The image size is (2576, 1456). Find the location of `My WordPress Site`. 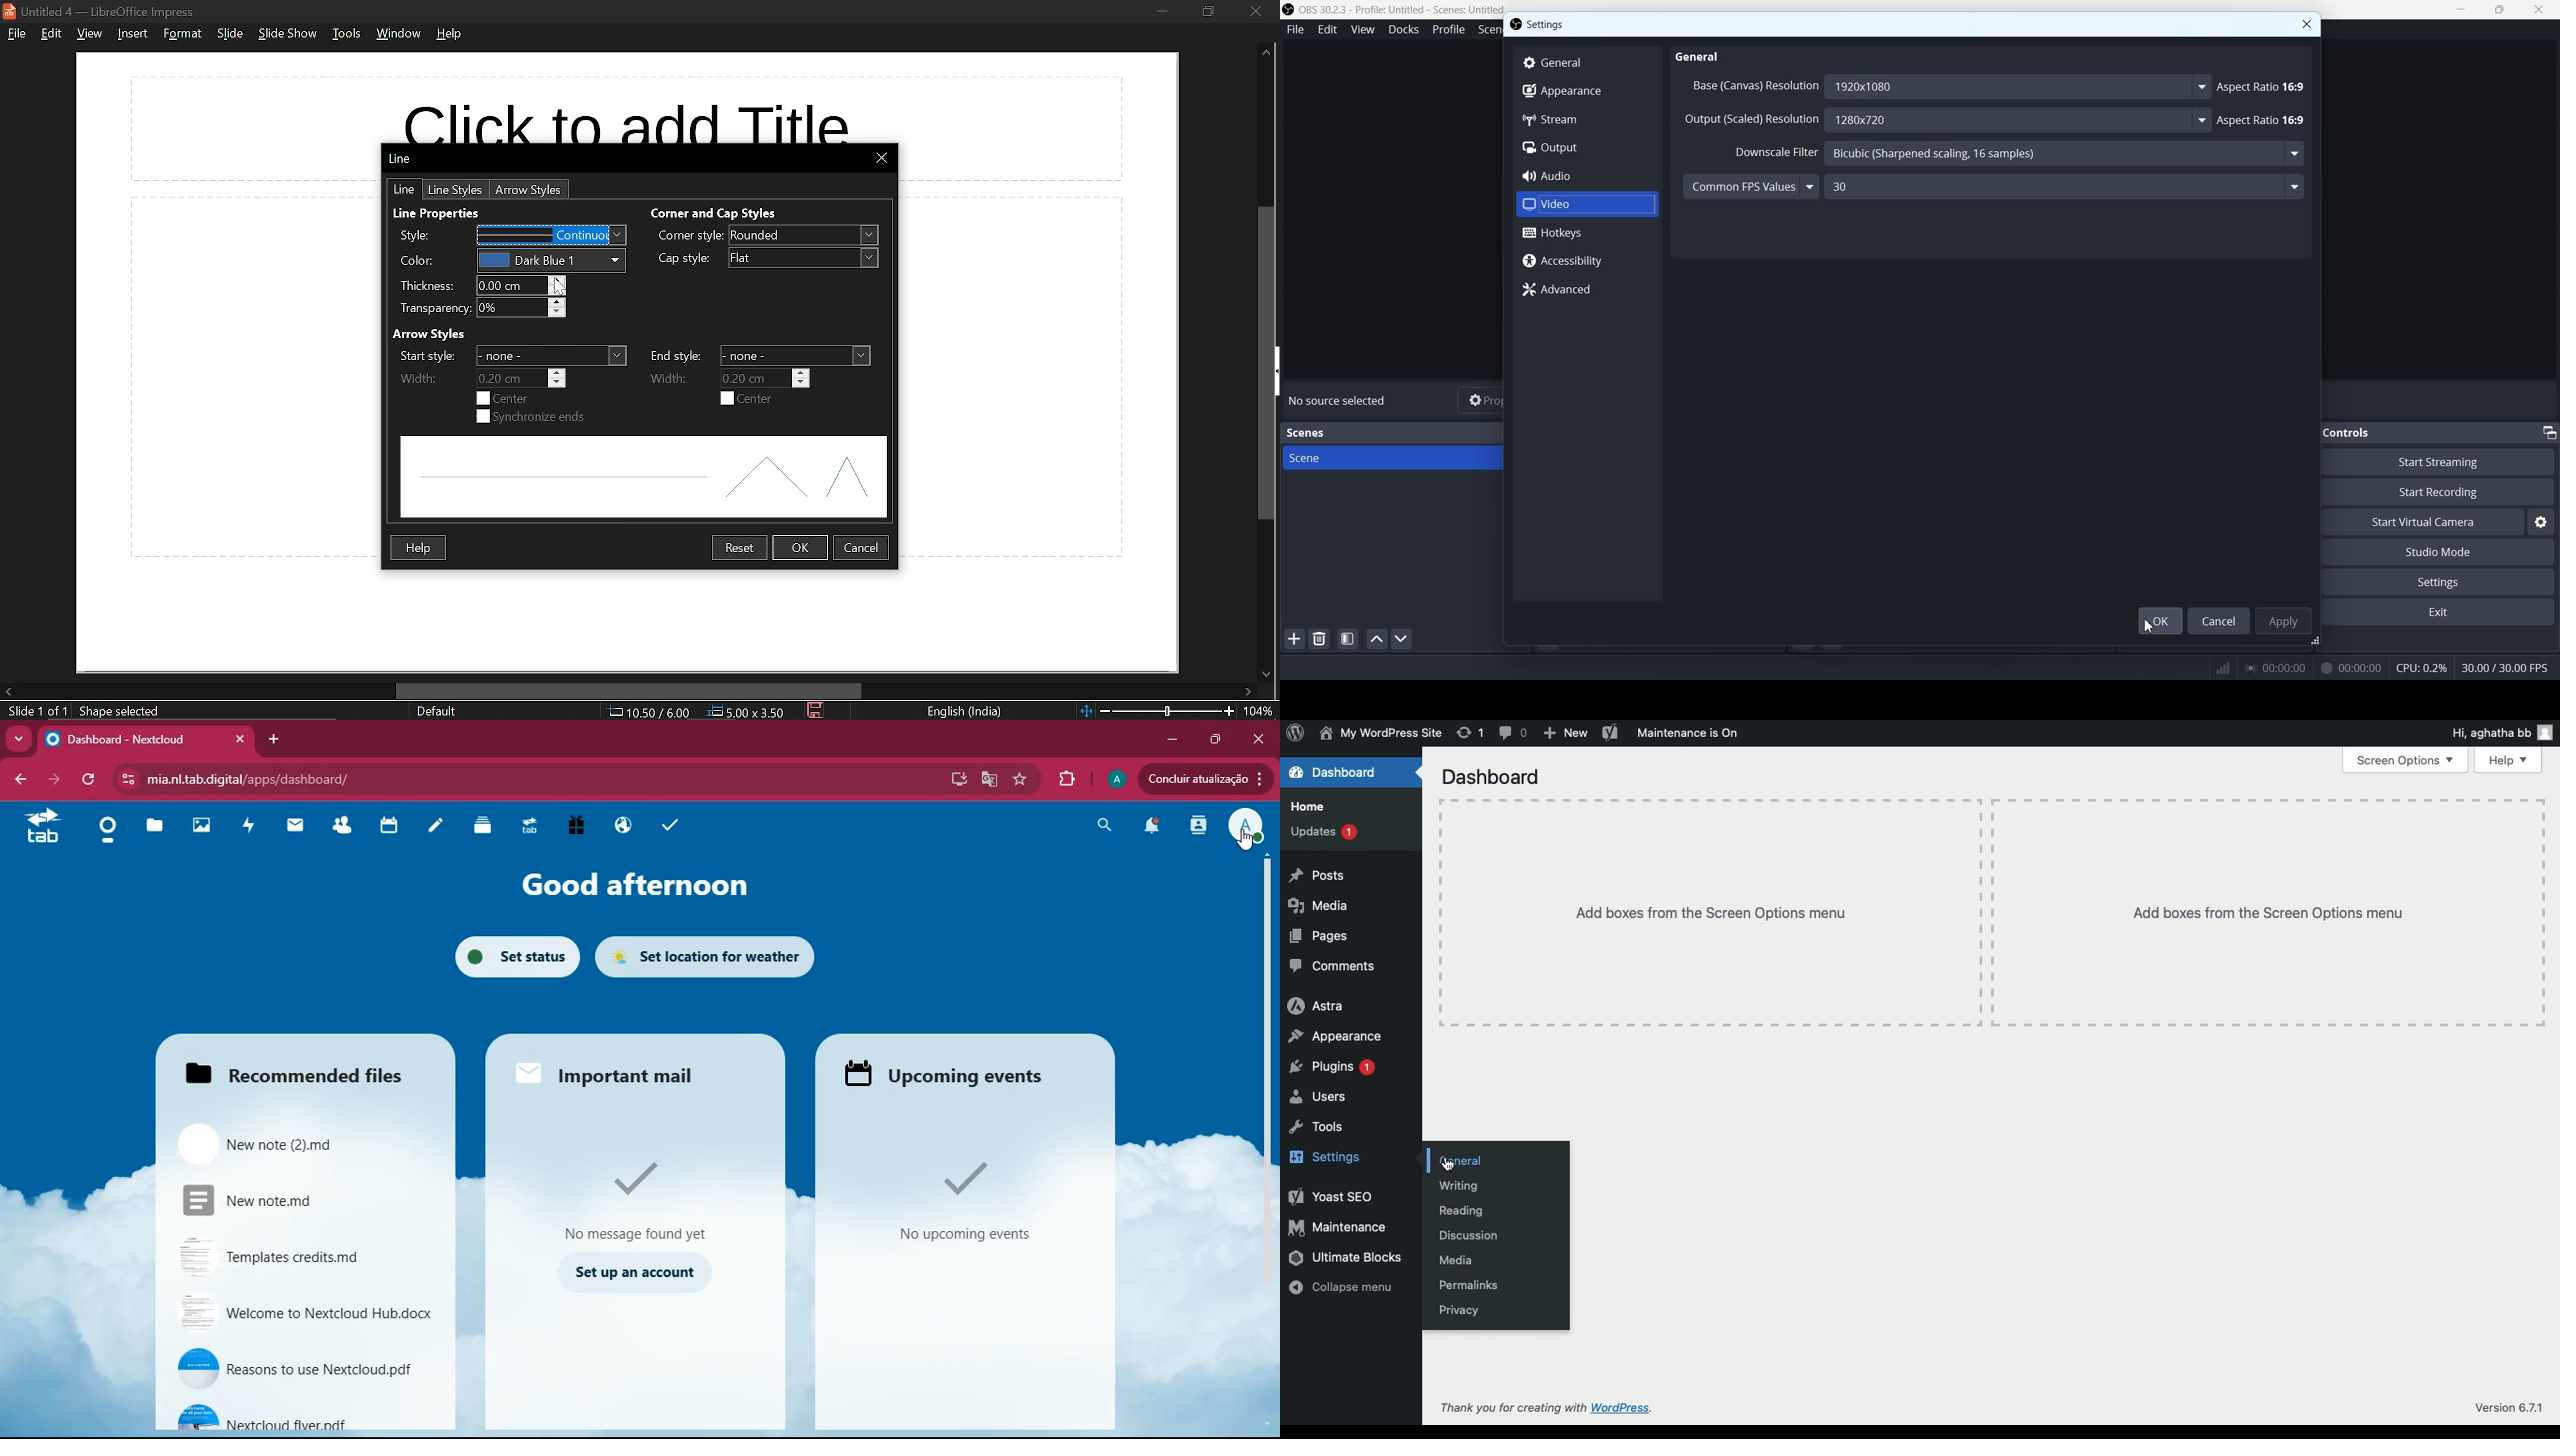

My WordPress Site is located at coordinates (1379, 732).